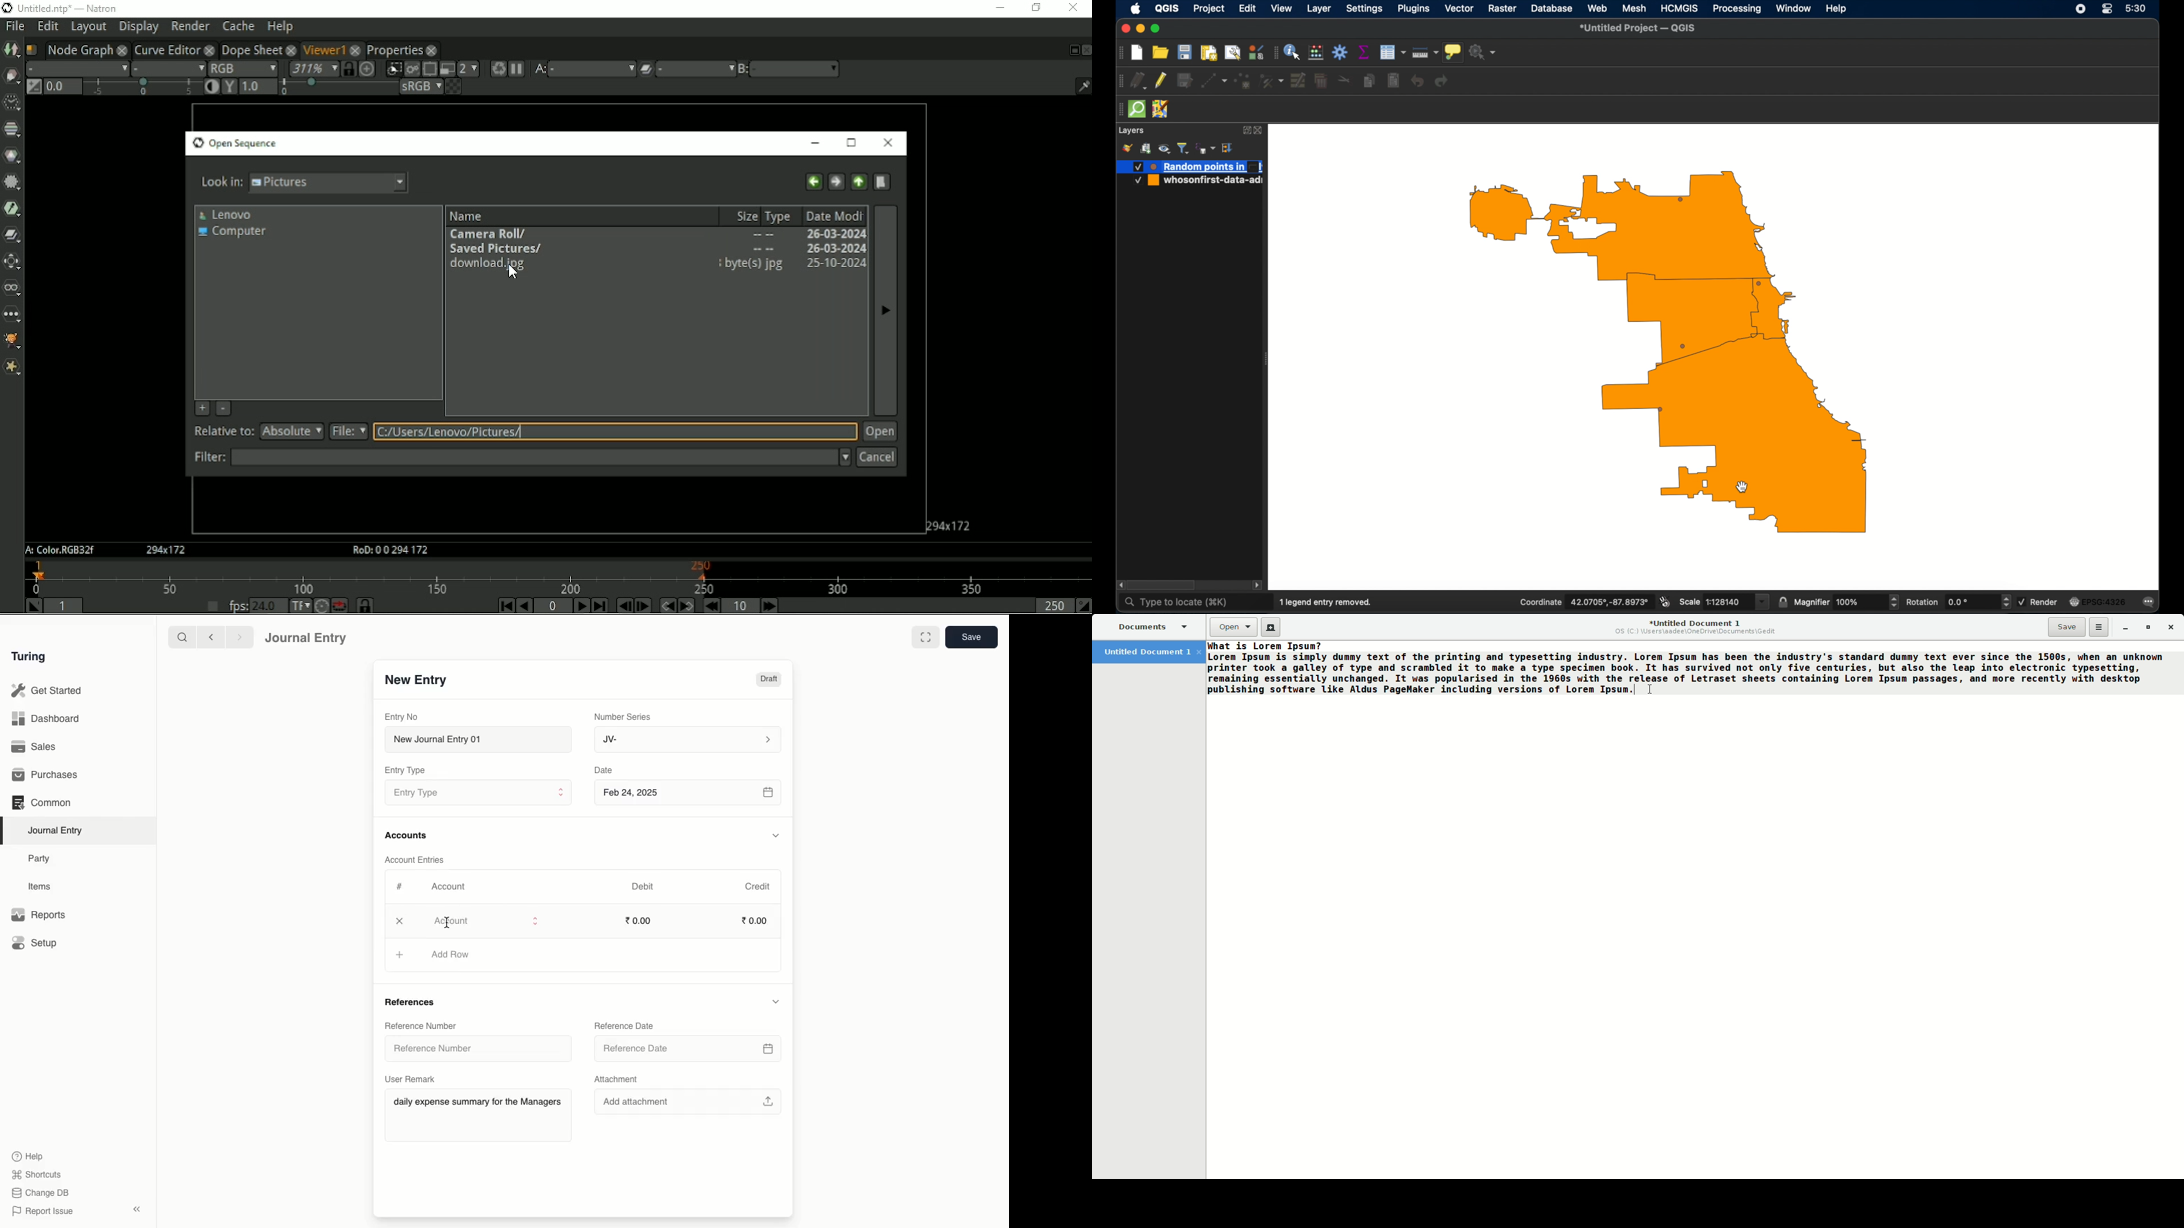 The image size is (2184, 1232). I want to click on Entry No, so click(402, 717).